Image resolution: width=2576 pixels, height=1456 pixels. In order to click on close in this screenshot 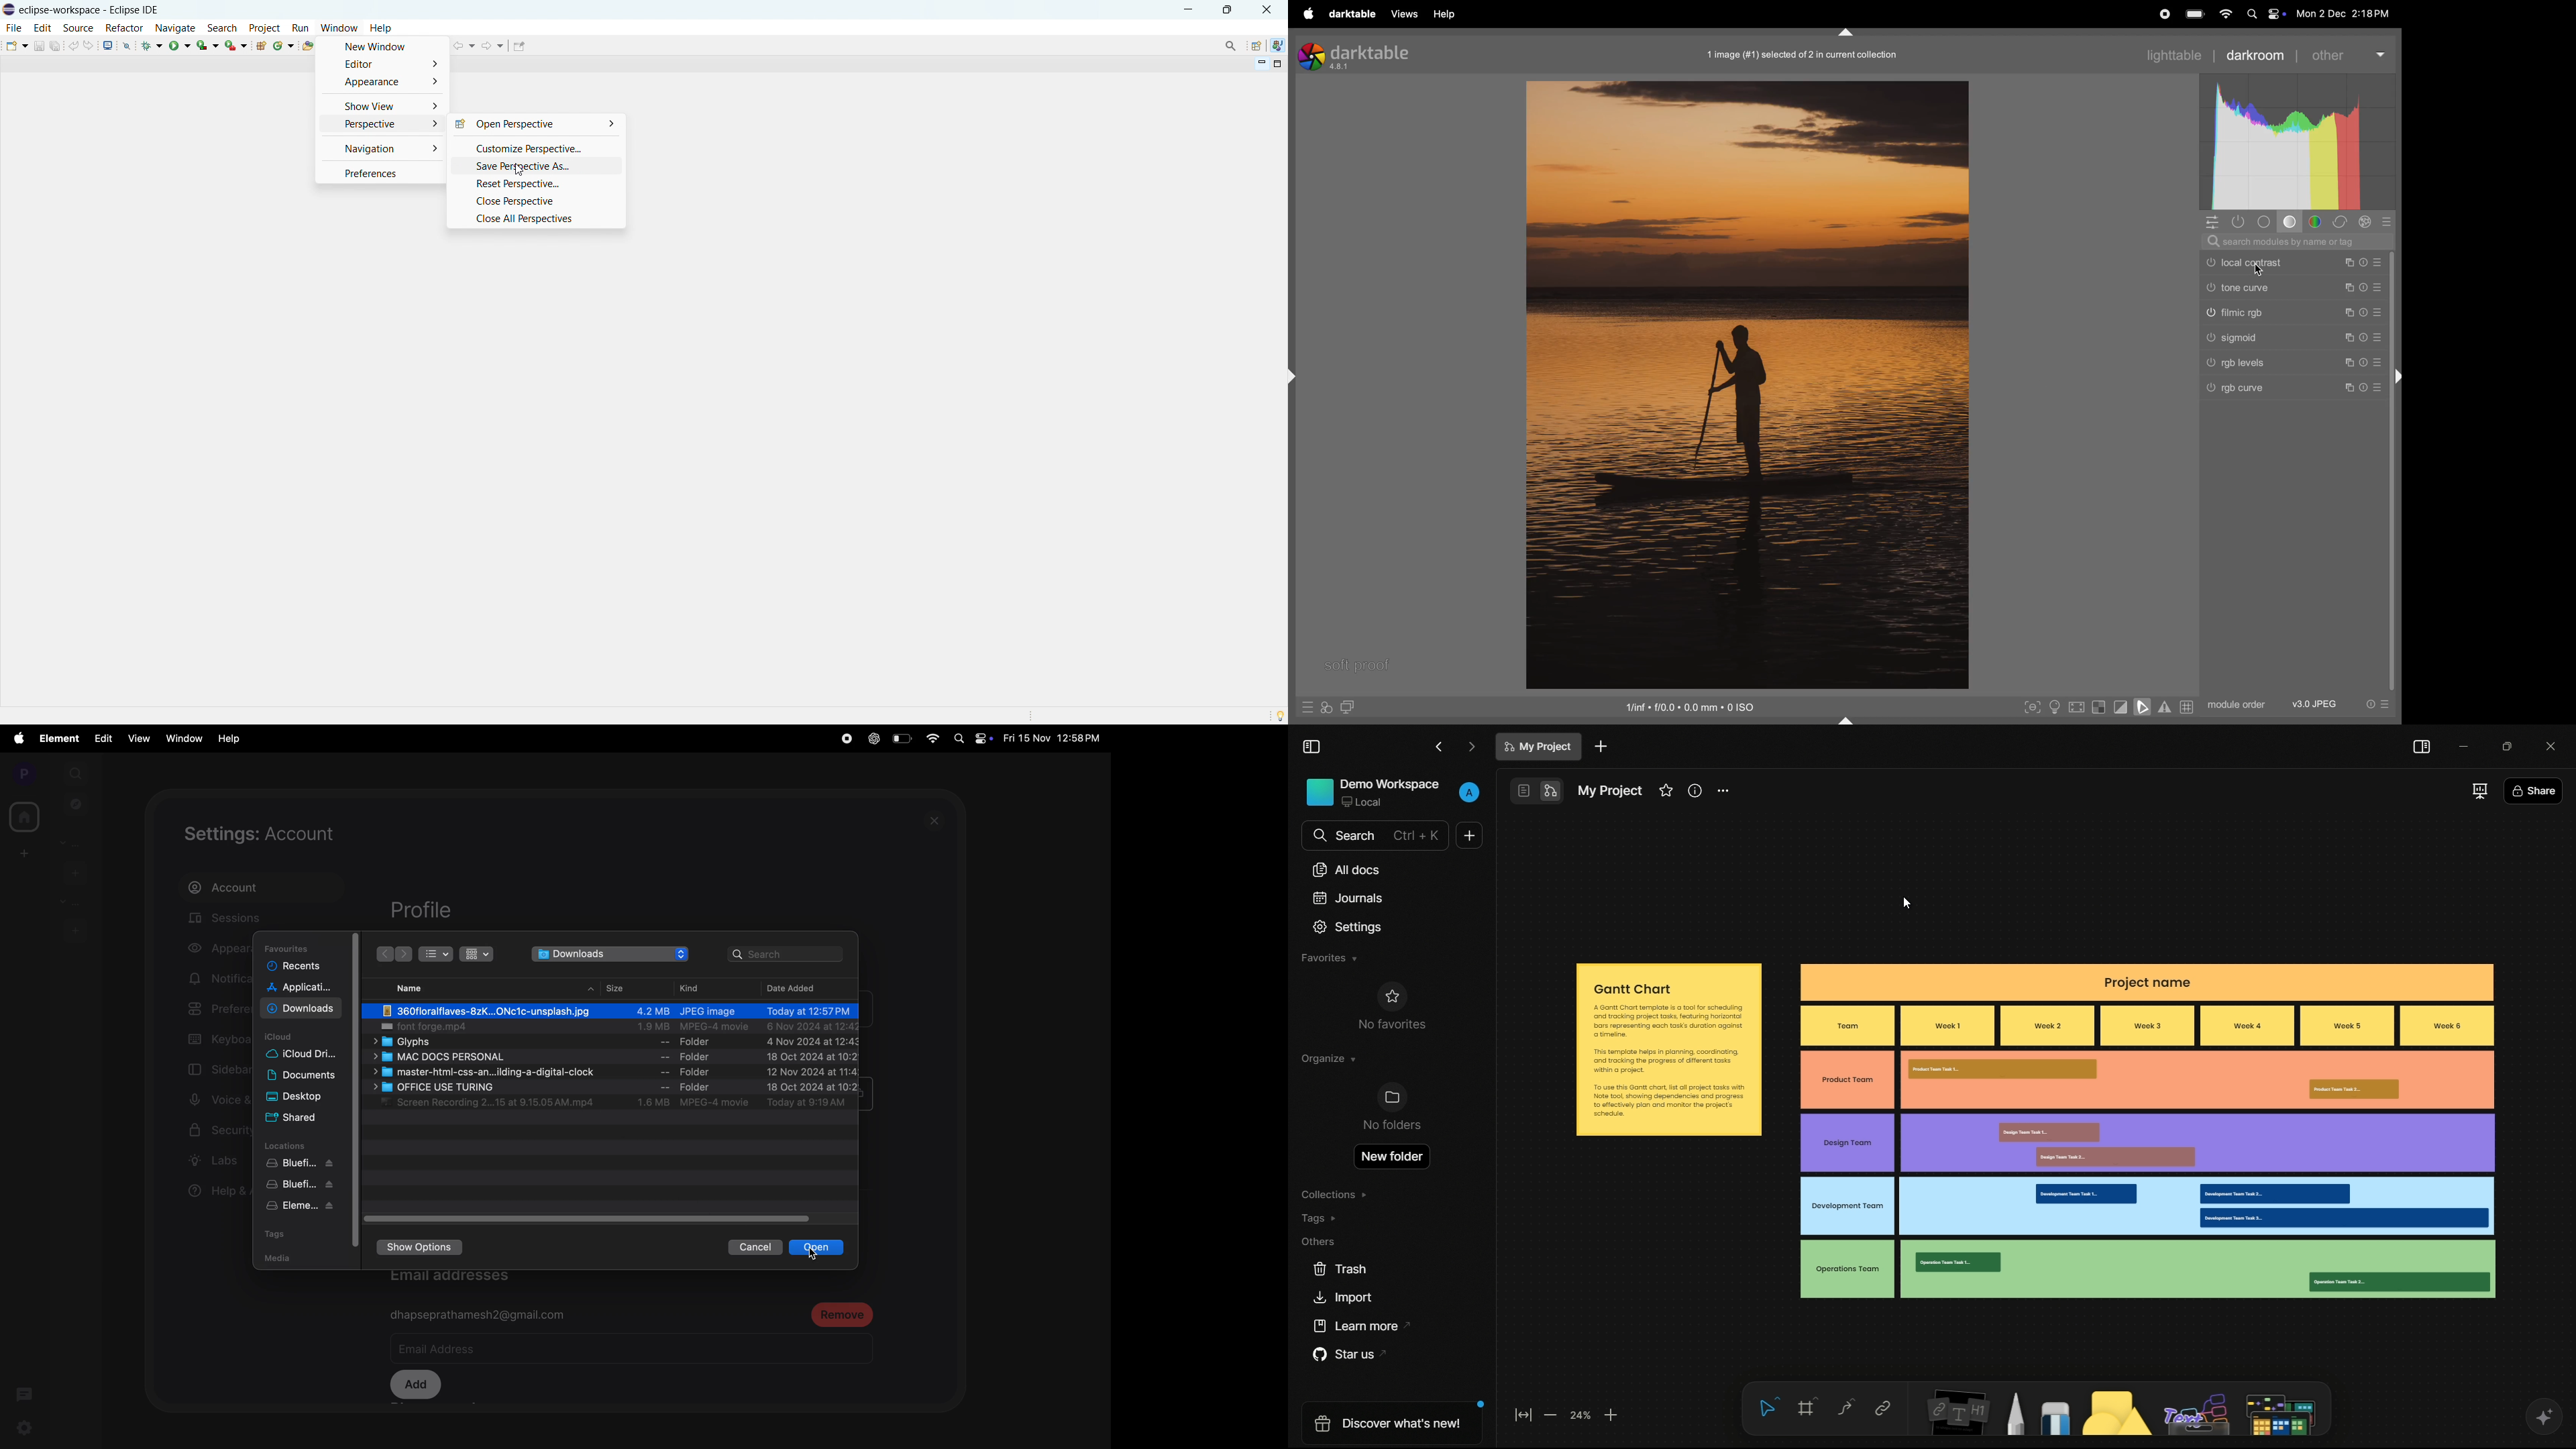, I will do `click(937, 820)`.